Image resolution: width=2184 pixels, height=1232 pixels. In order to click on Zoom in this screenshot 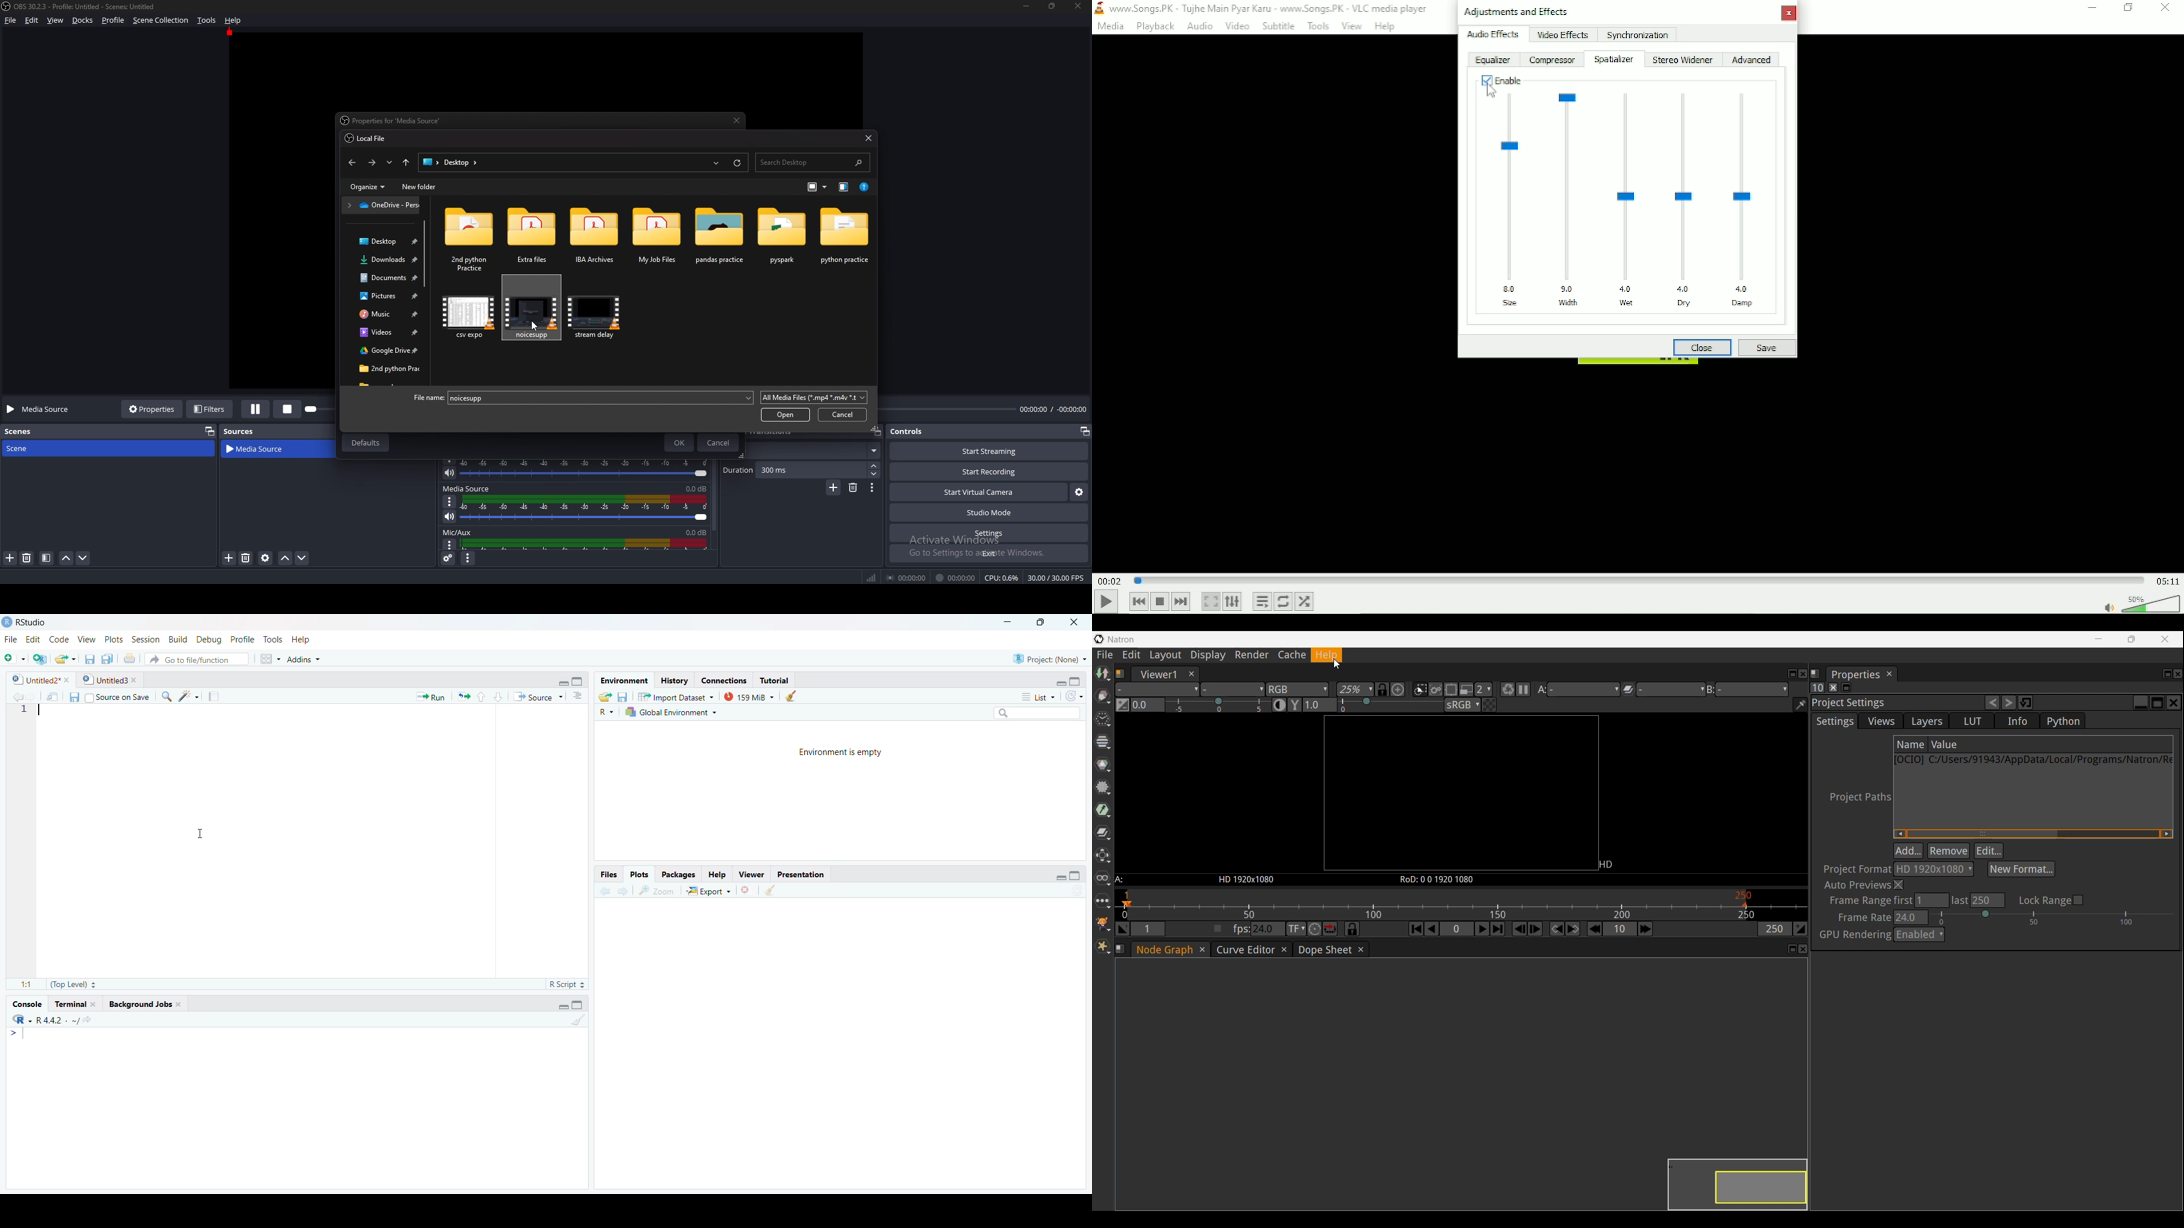, I will do `click(656, 891)`.